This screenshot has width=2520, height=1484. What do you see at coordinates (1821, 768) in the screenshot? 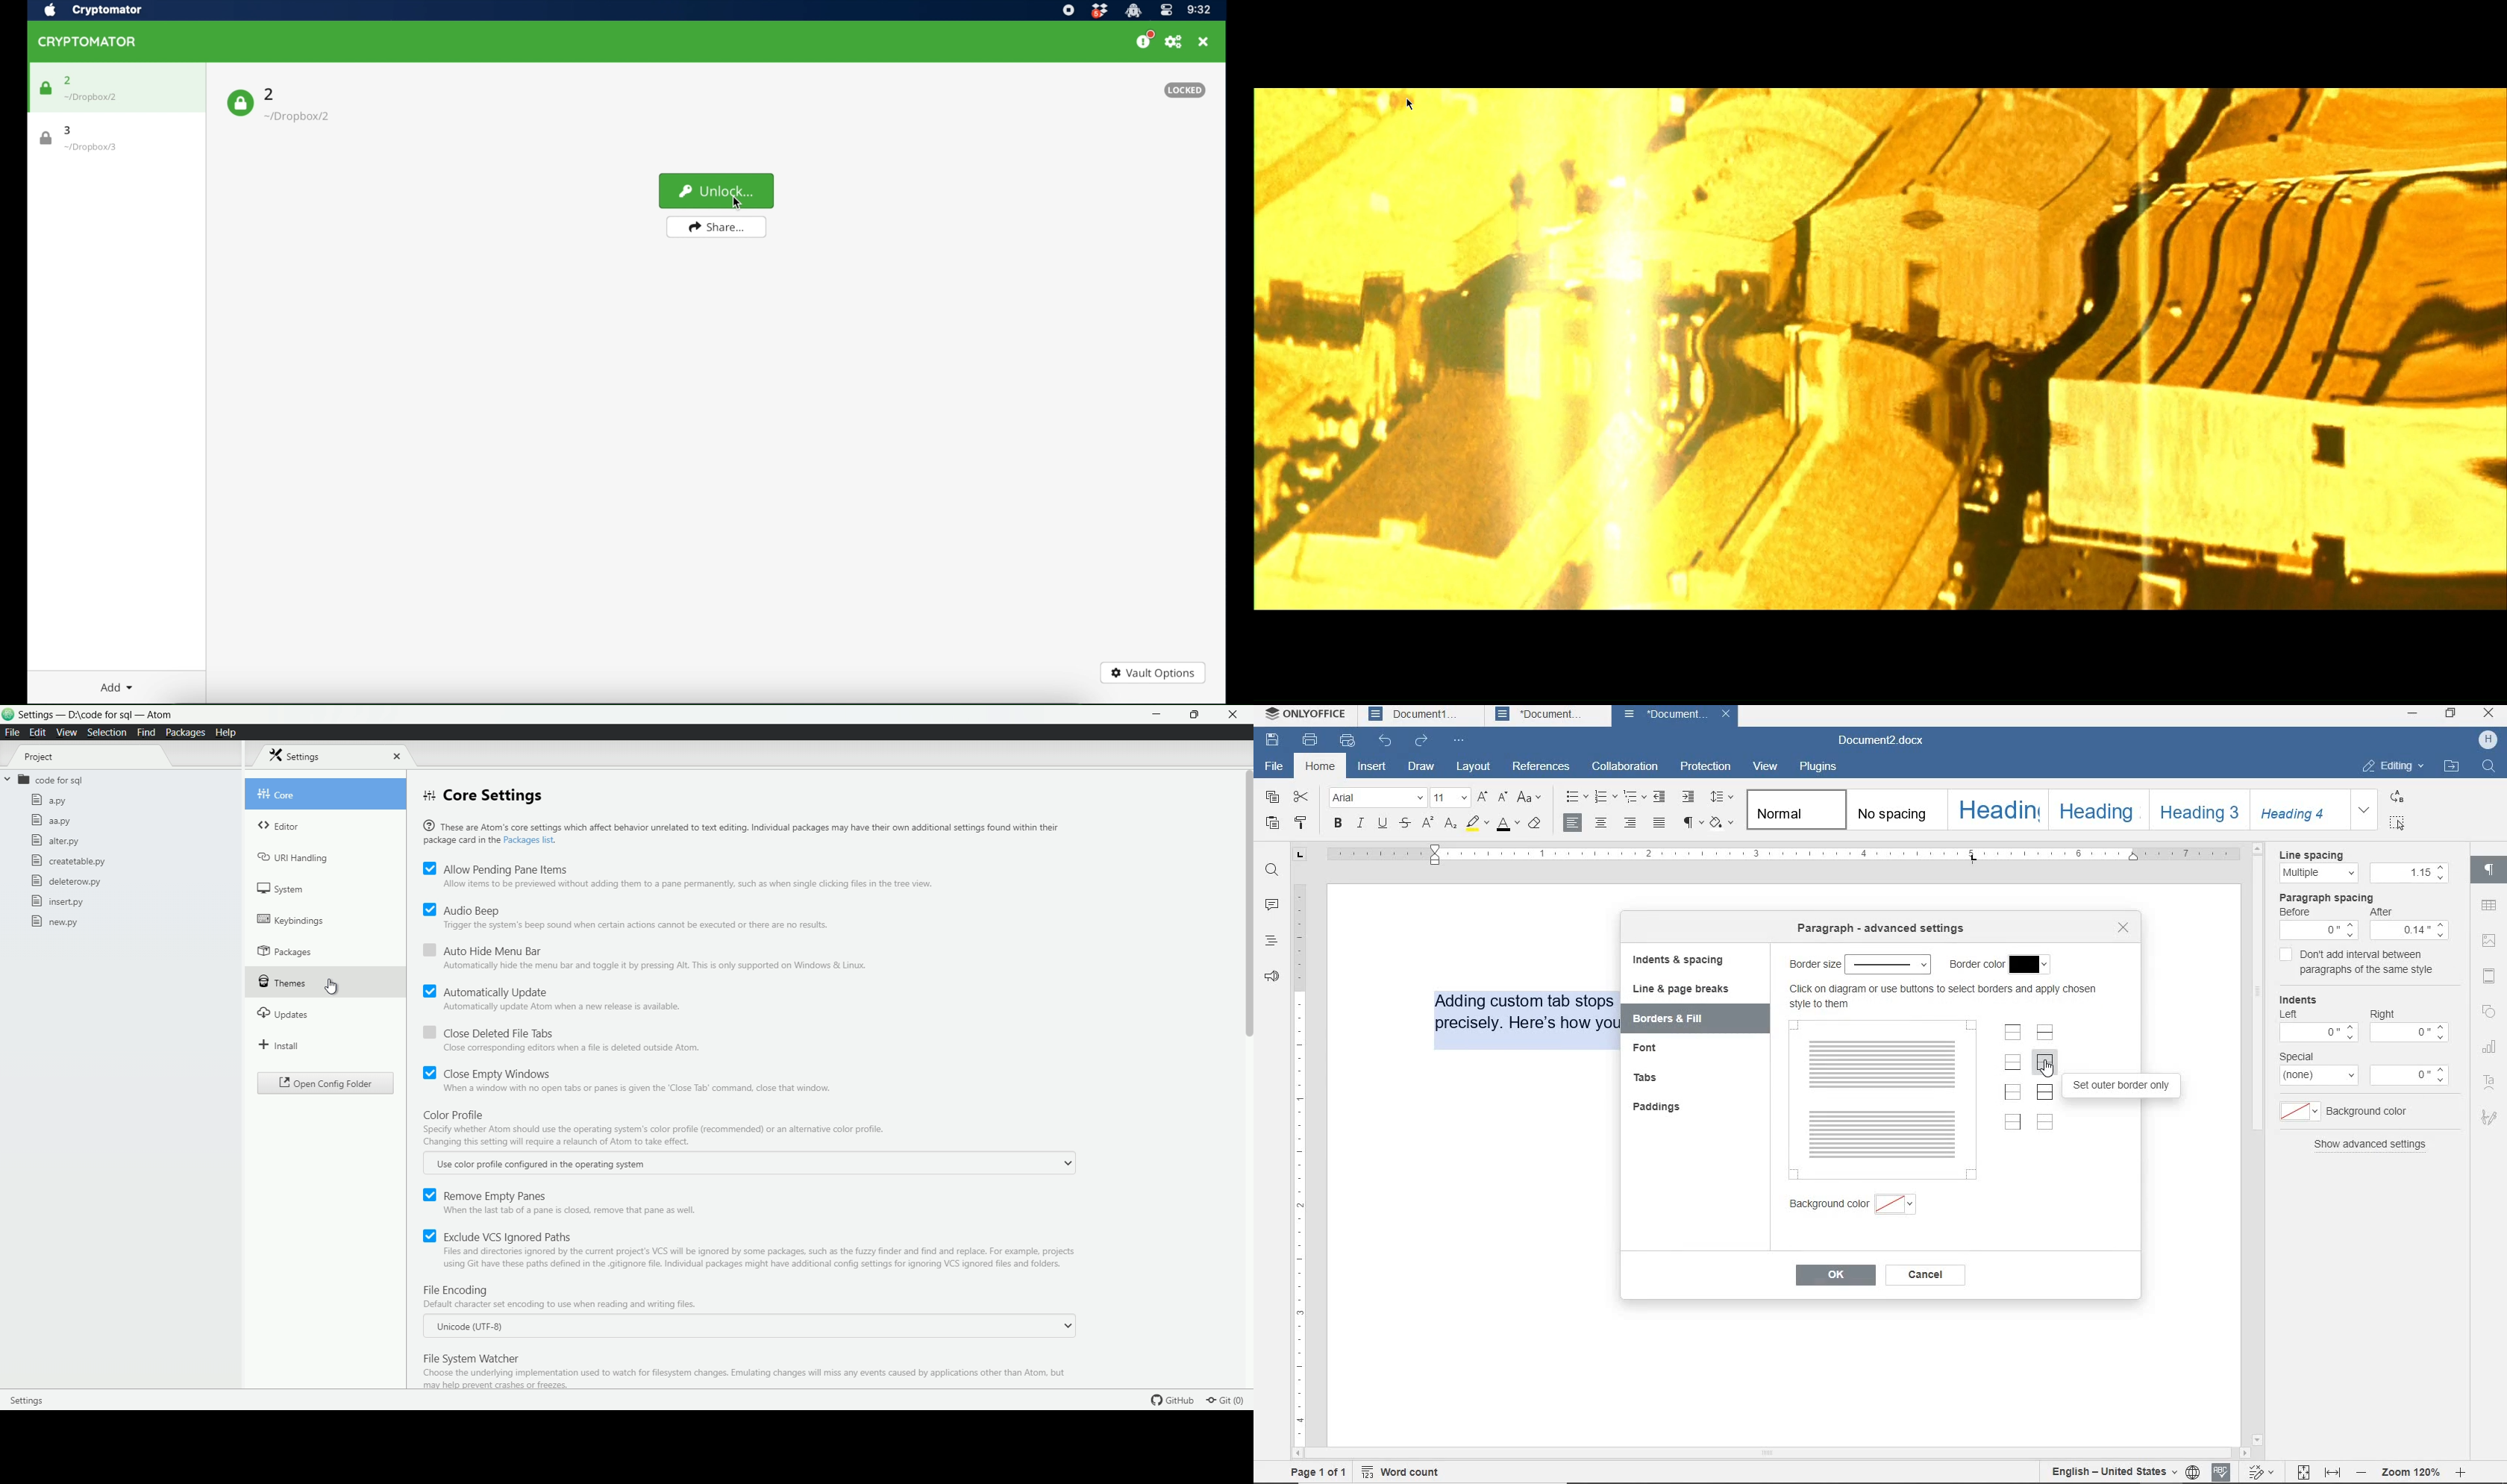
I see `plugins` at bounding box center [1821, 768].